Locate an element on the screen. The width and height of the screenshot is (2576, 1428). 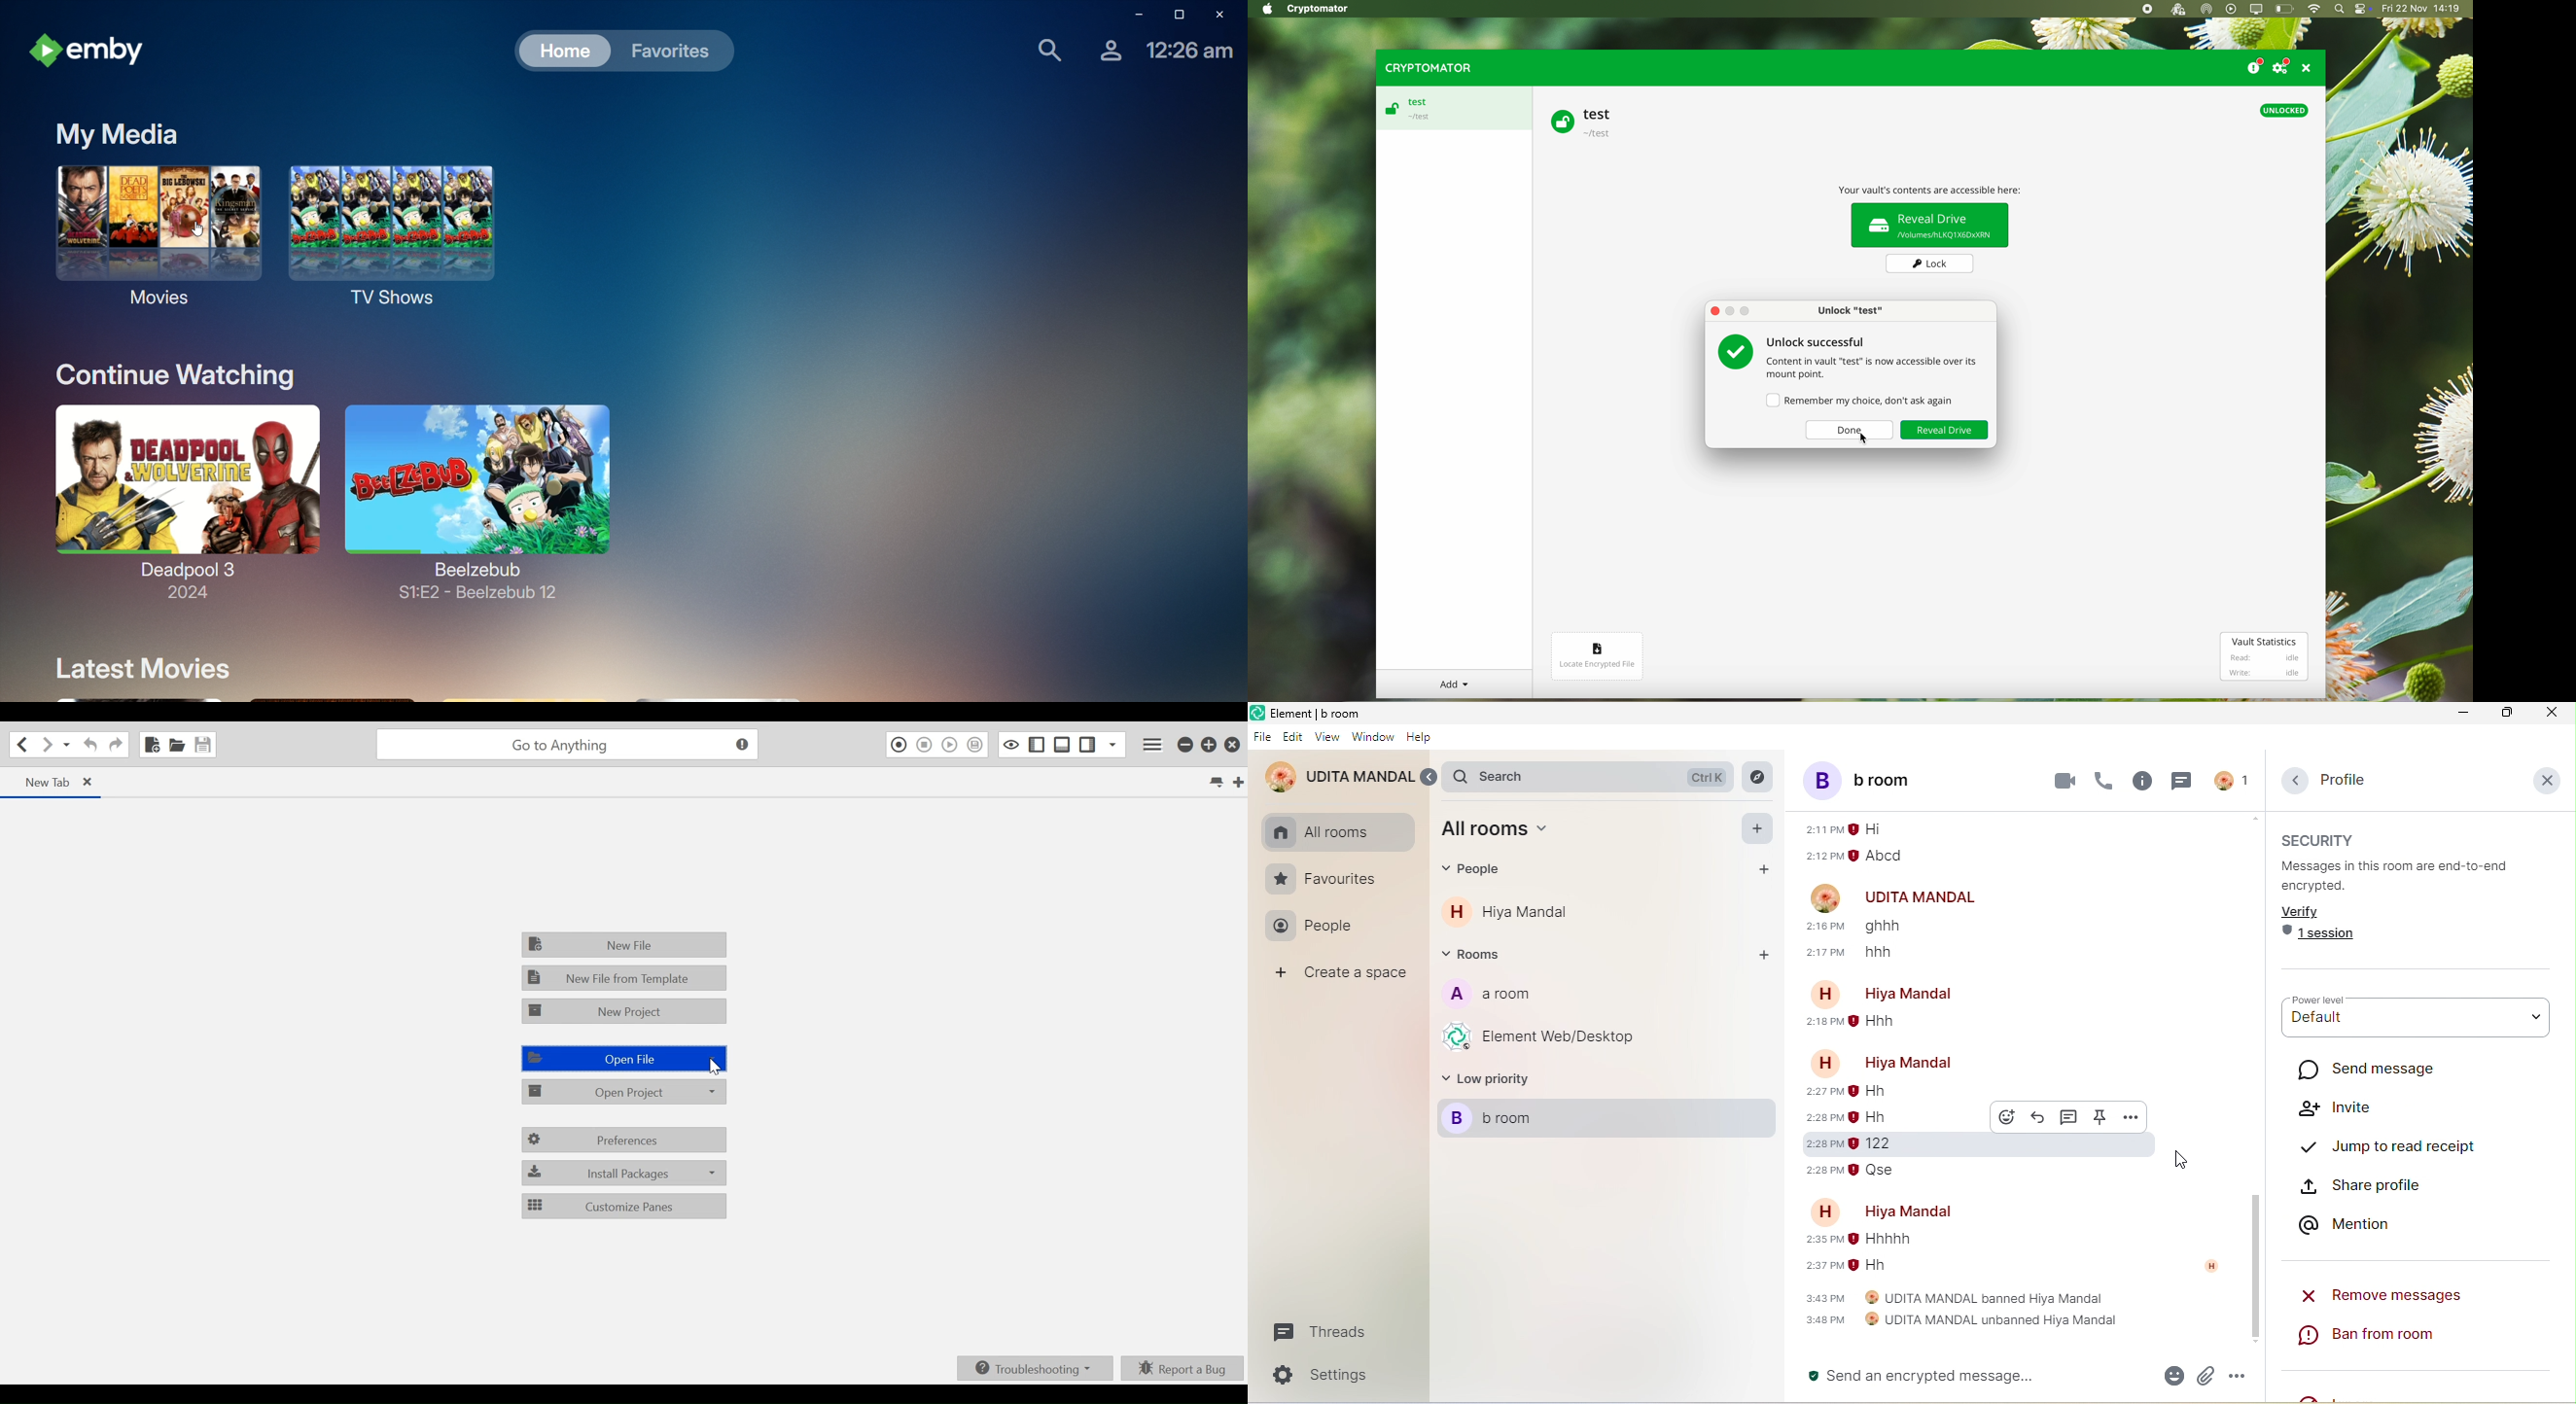
Close is located at coordinates (1233, 746).